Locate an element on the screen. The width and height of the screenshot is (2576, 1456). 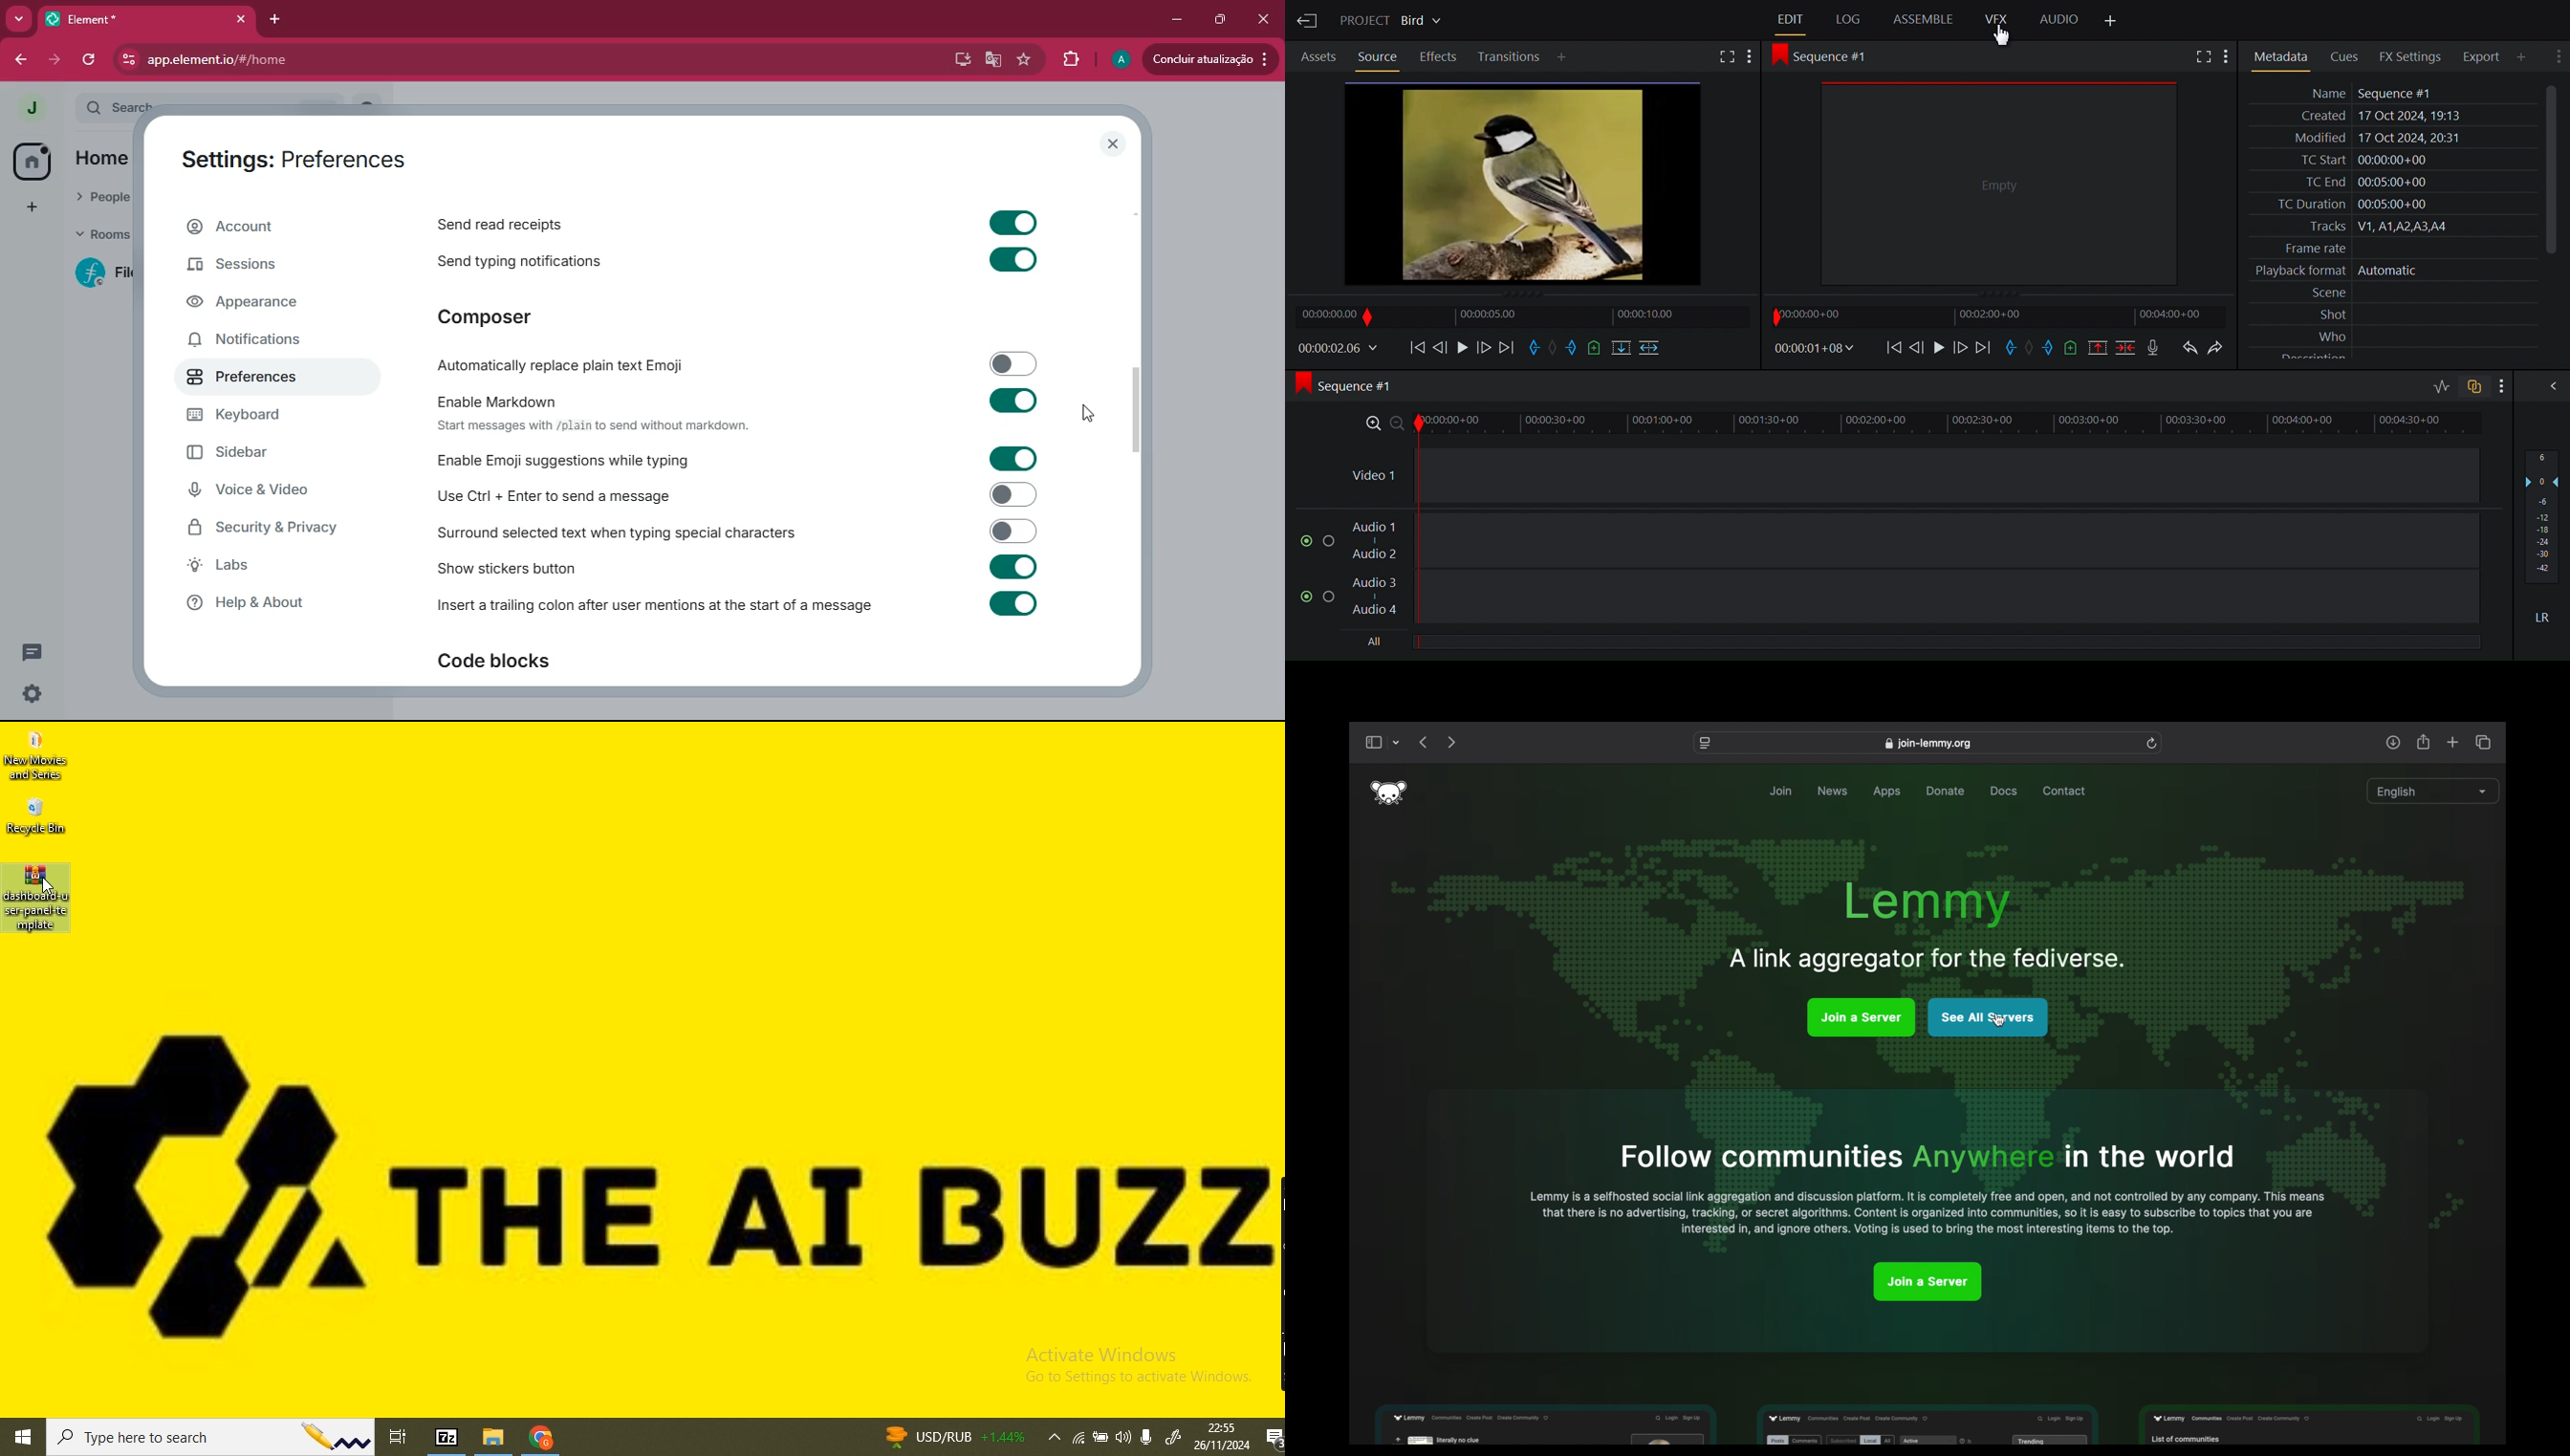
Add cue is located at coordinates (1593, 349).